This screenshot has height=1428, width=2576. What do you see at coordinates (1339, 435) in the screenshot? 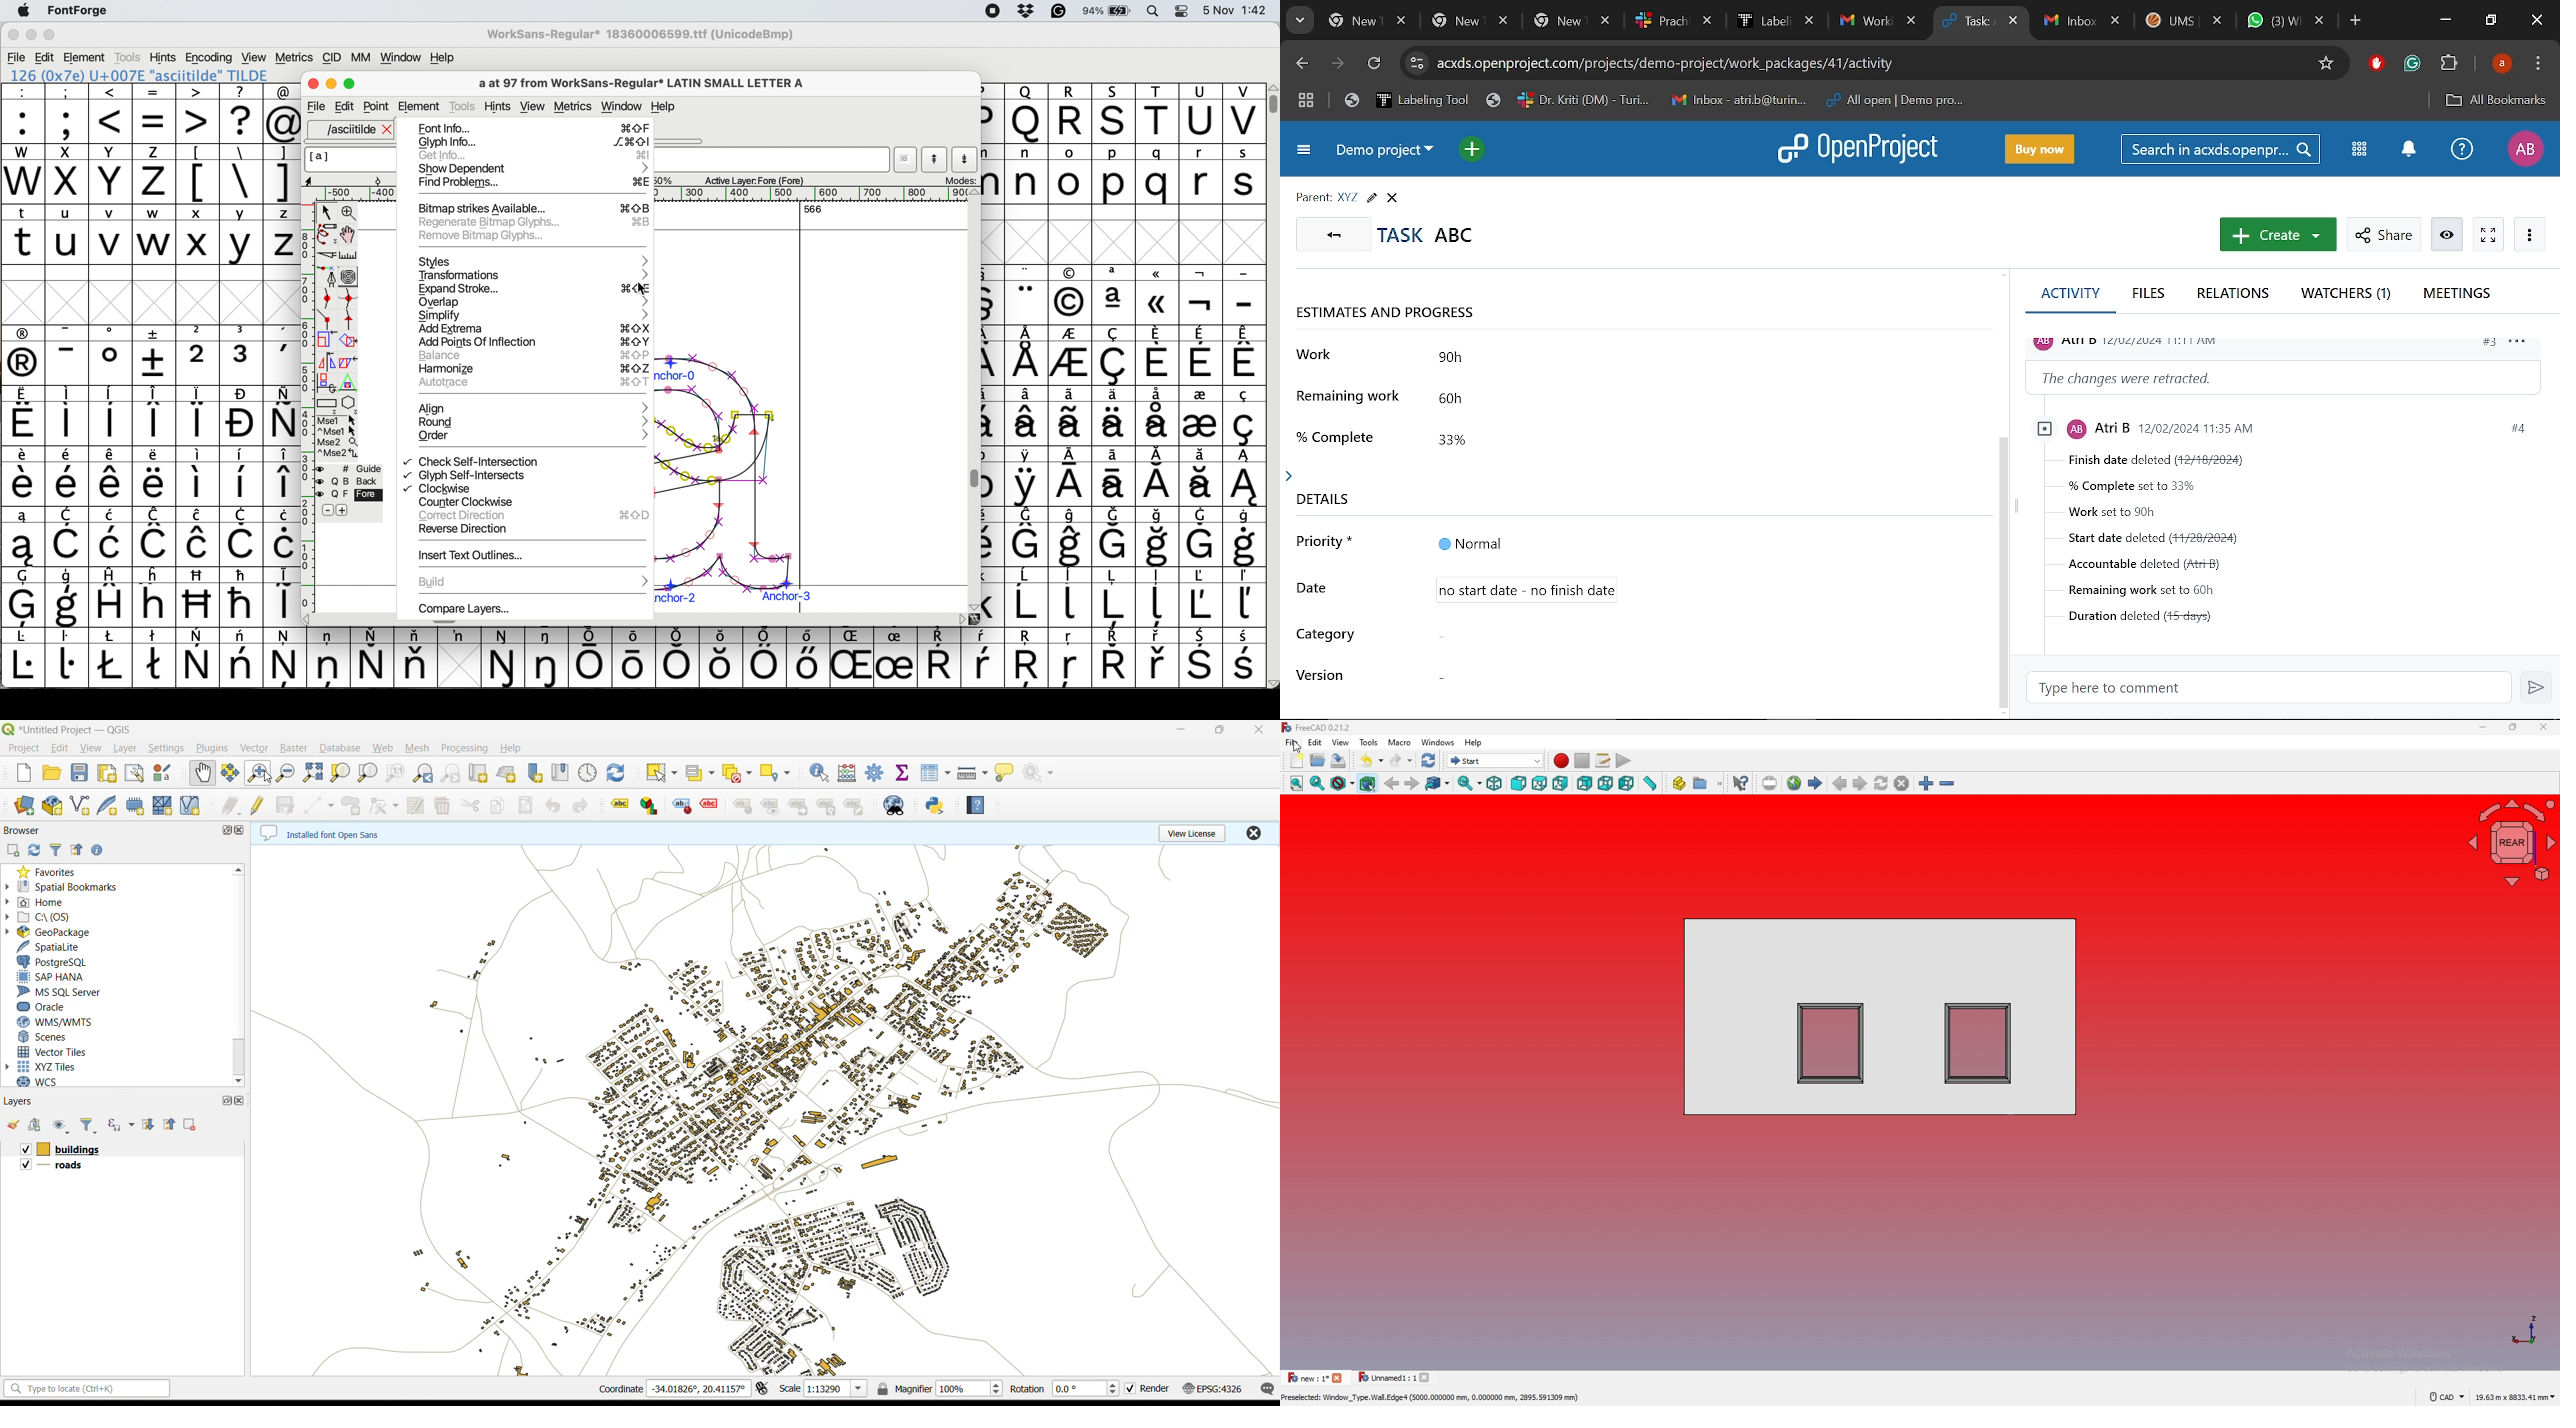
I see `% complete` at bounding box center [1339, 435].